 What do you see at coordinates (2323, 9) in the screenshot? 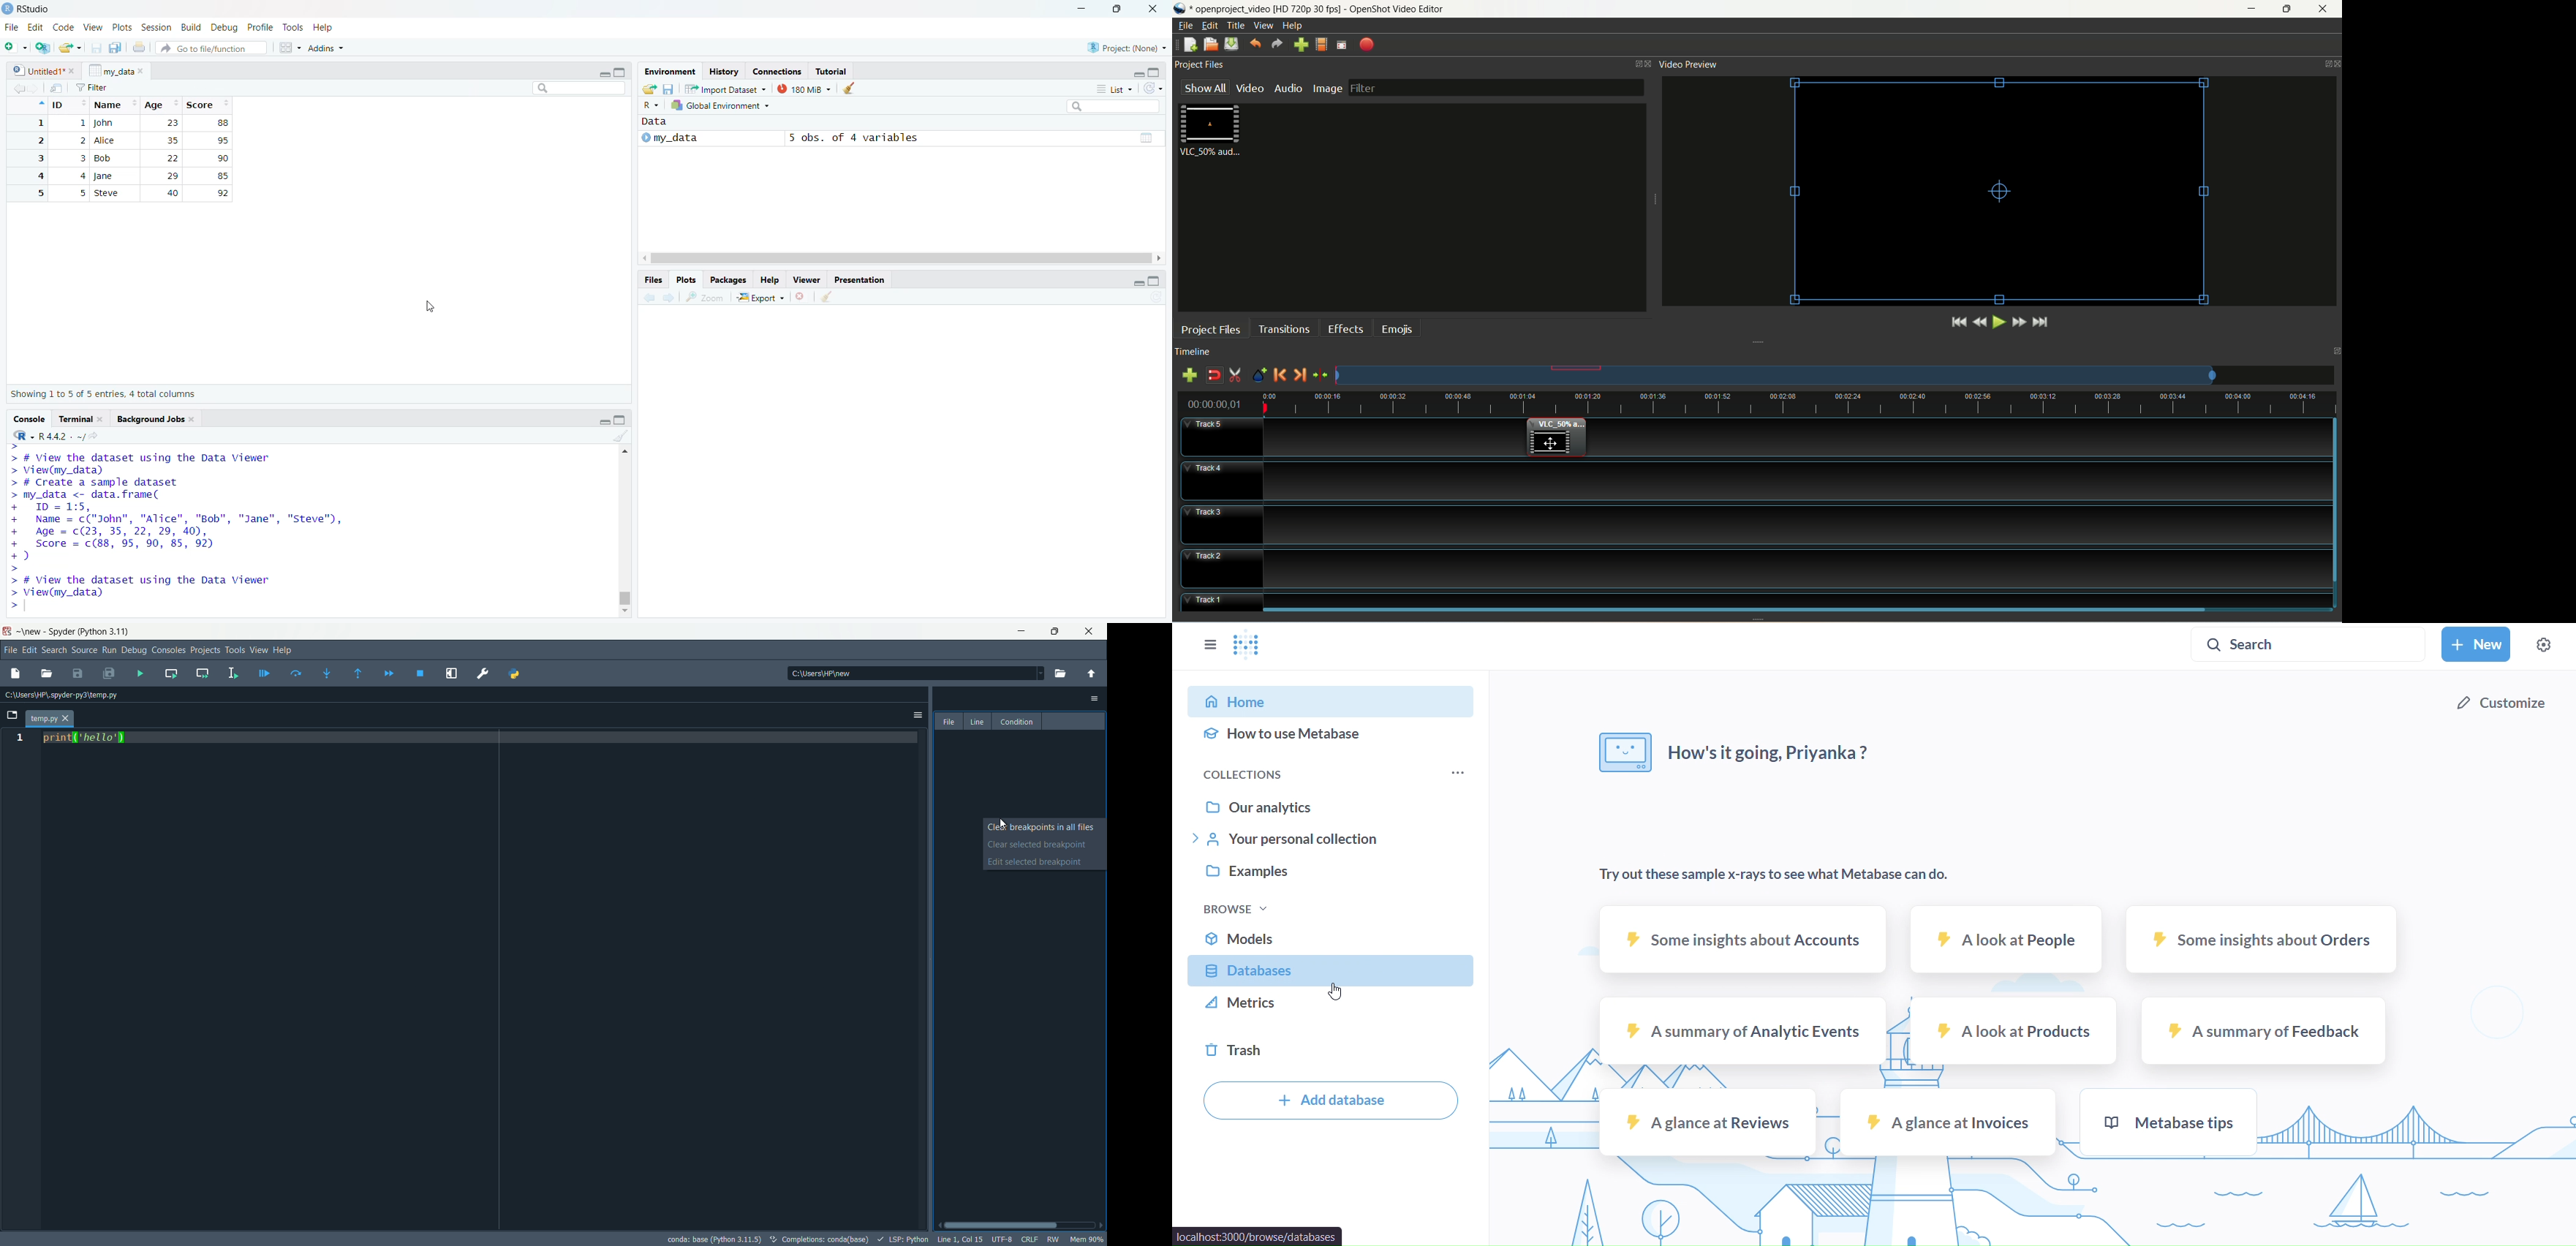
I see `close` at bounding box center [2323, 9].